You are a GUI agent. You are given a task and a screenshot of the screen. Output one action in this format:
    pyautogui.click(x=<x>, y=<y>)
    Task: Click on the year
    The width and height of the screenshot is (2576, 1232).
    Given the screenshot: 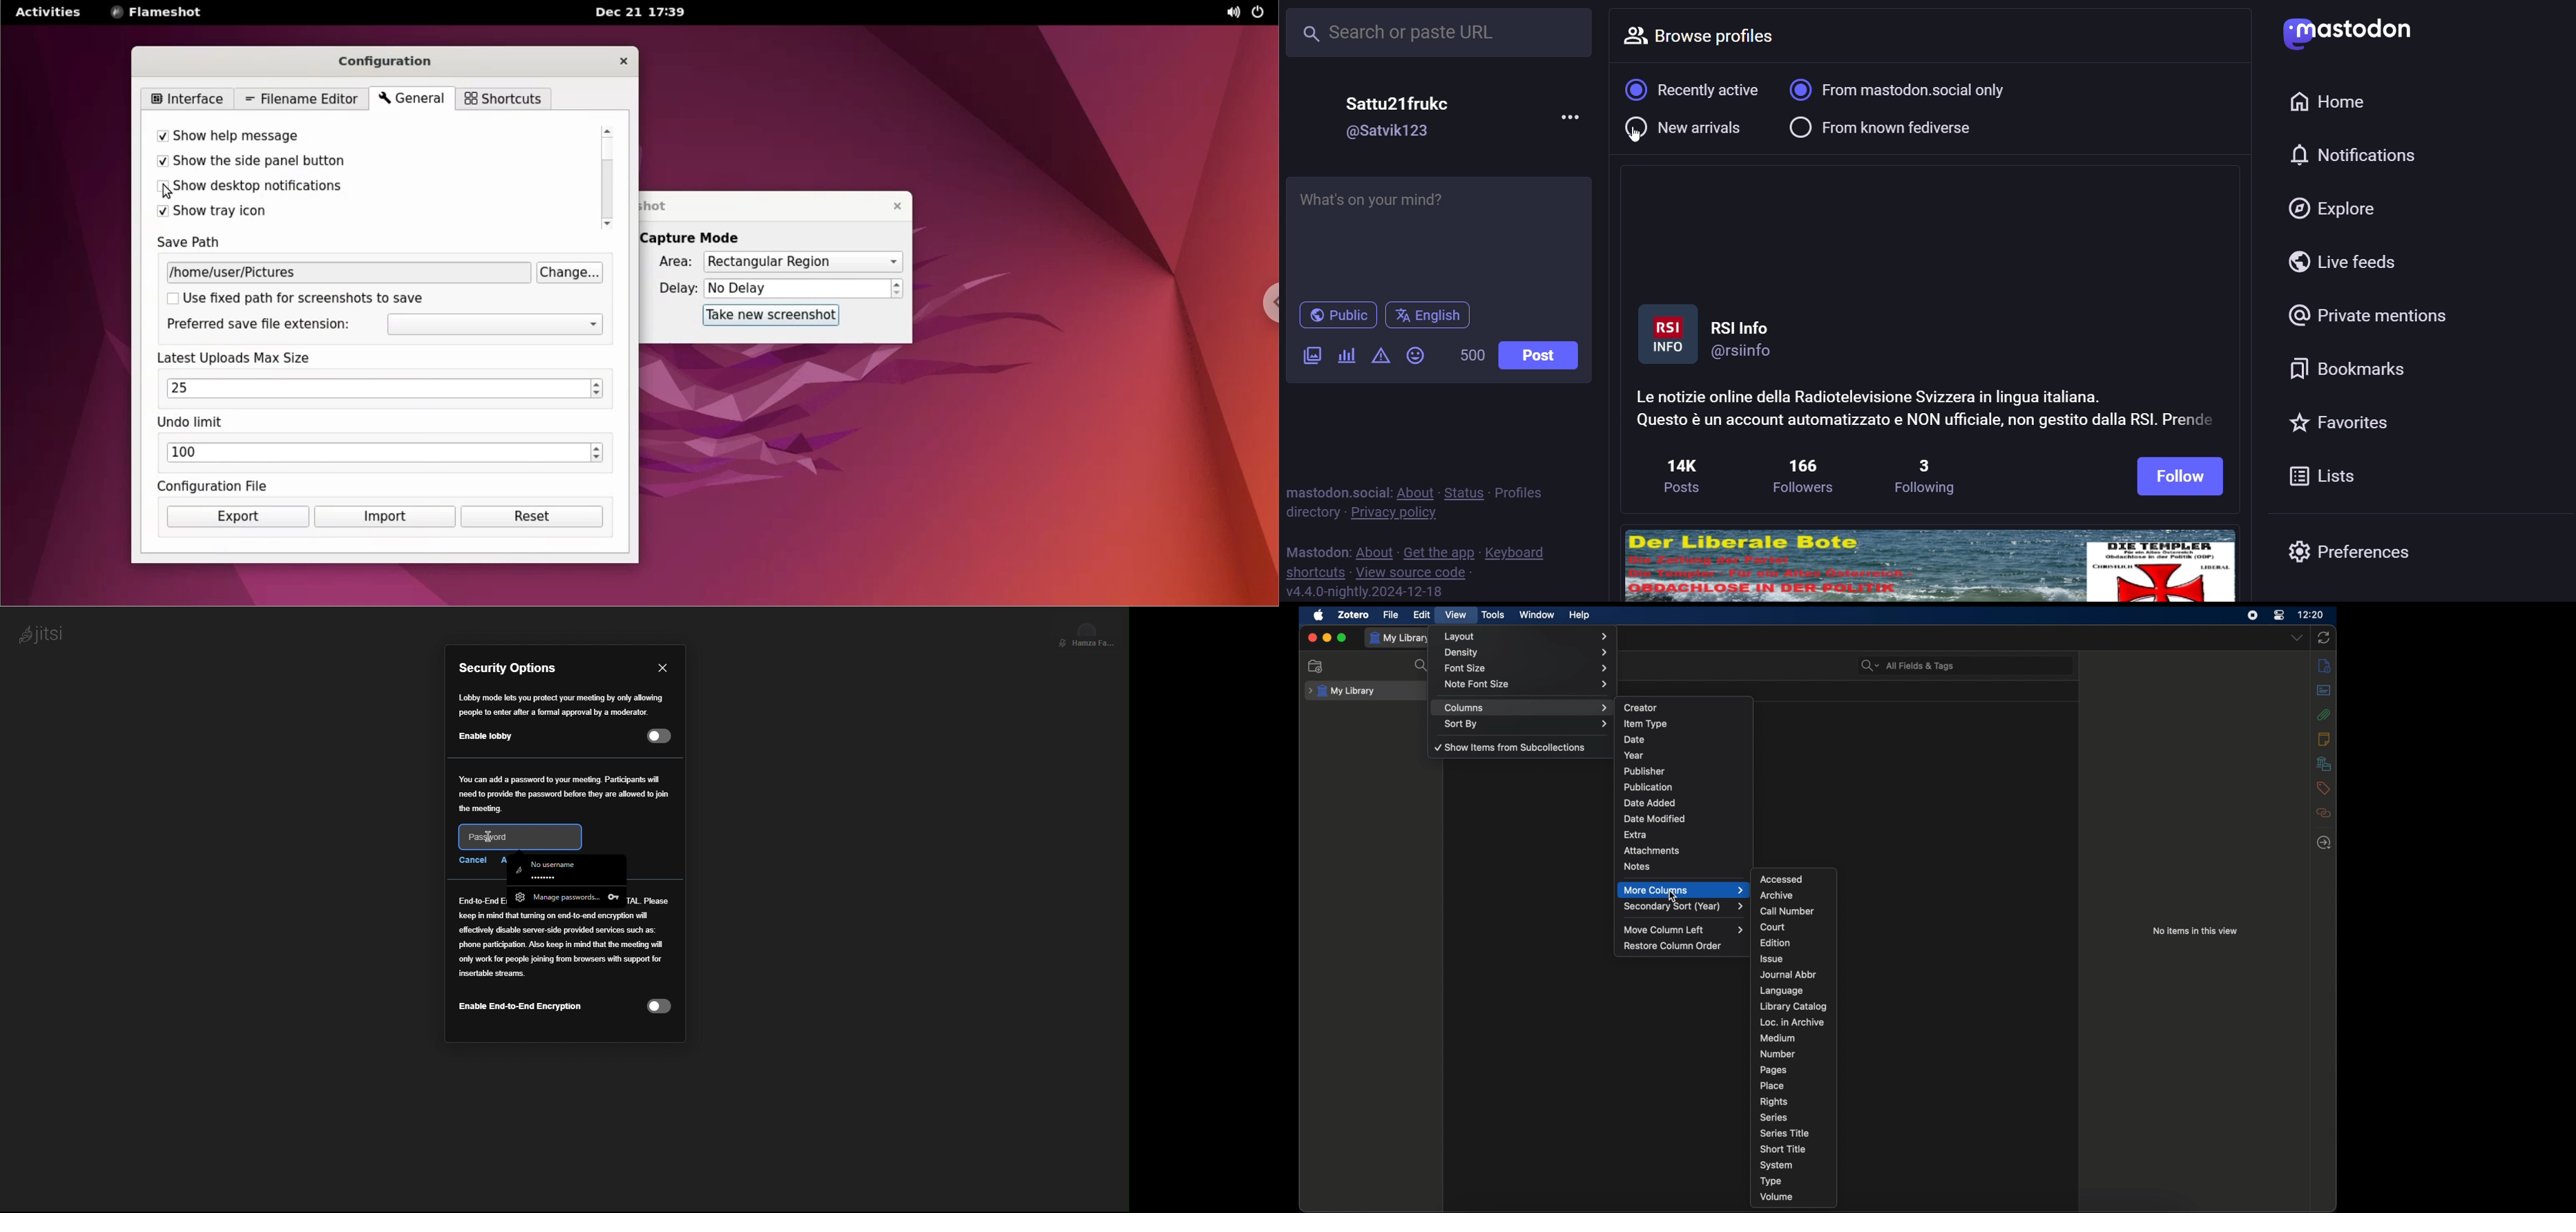 What is the action you would take?
    pyautogui.click(x=1634, y=755)
    